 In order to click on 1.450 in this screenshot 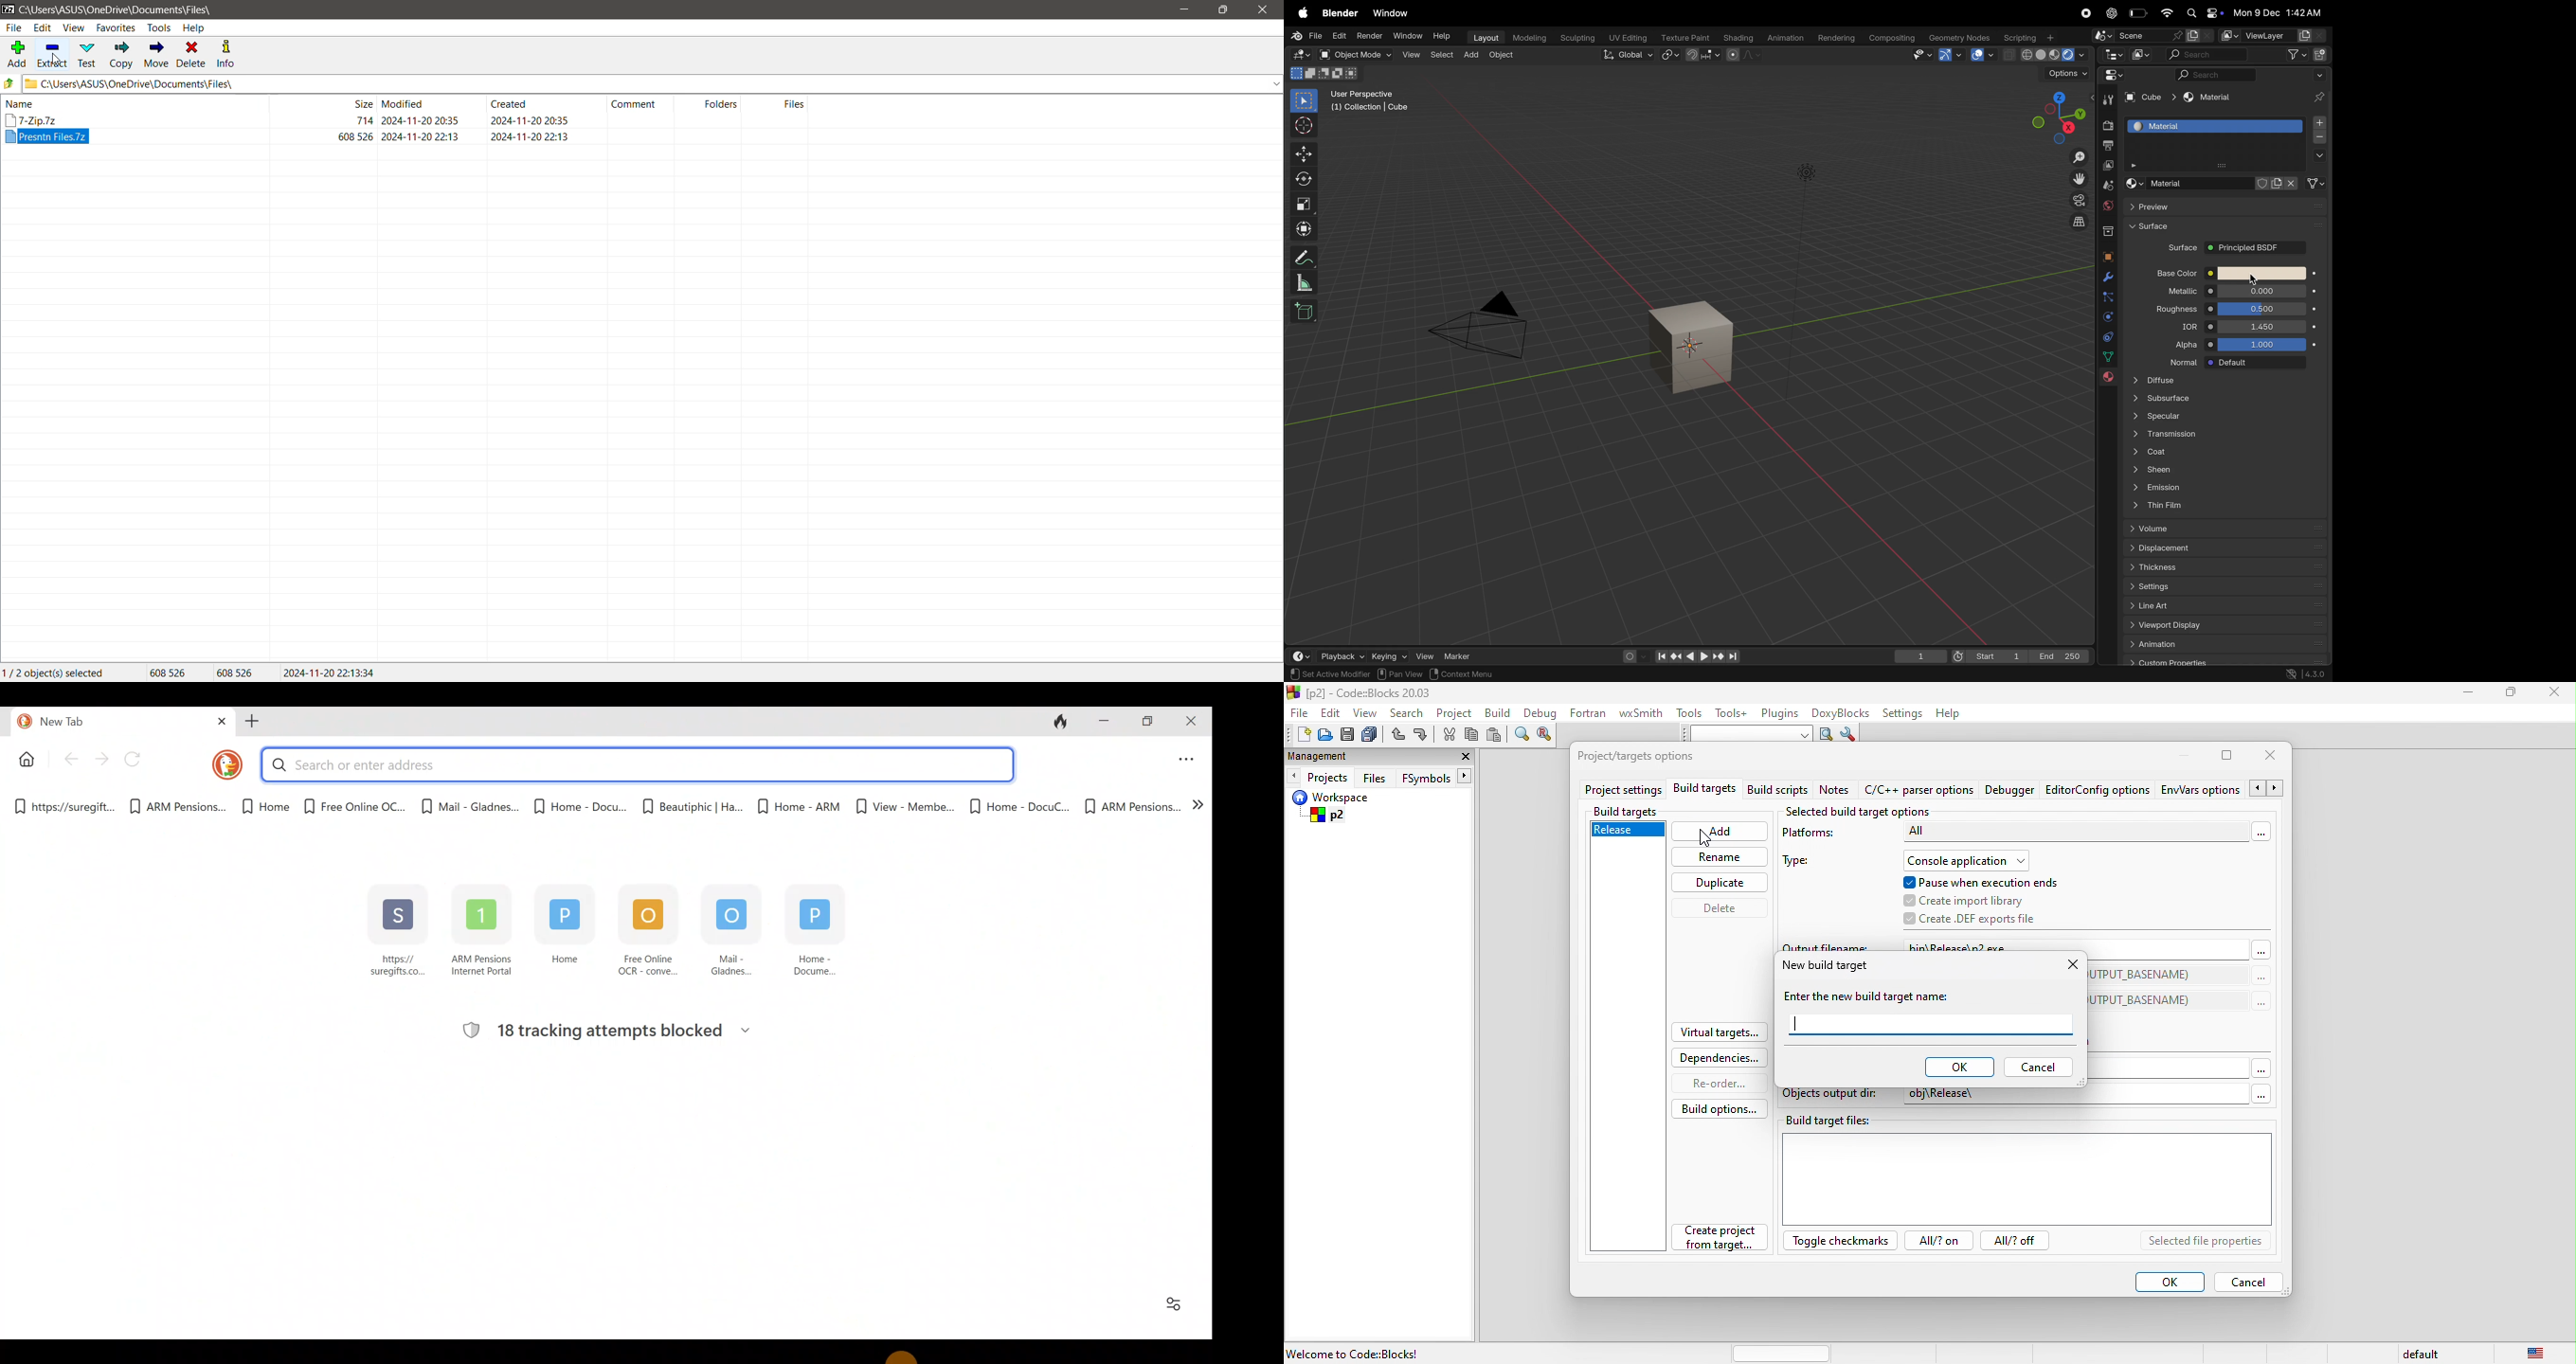, I will do `click(2263, 326)`.